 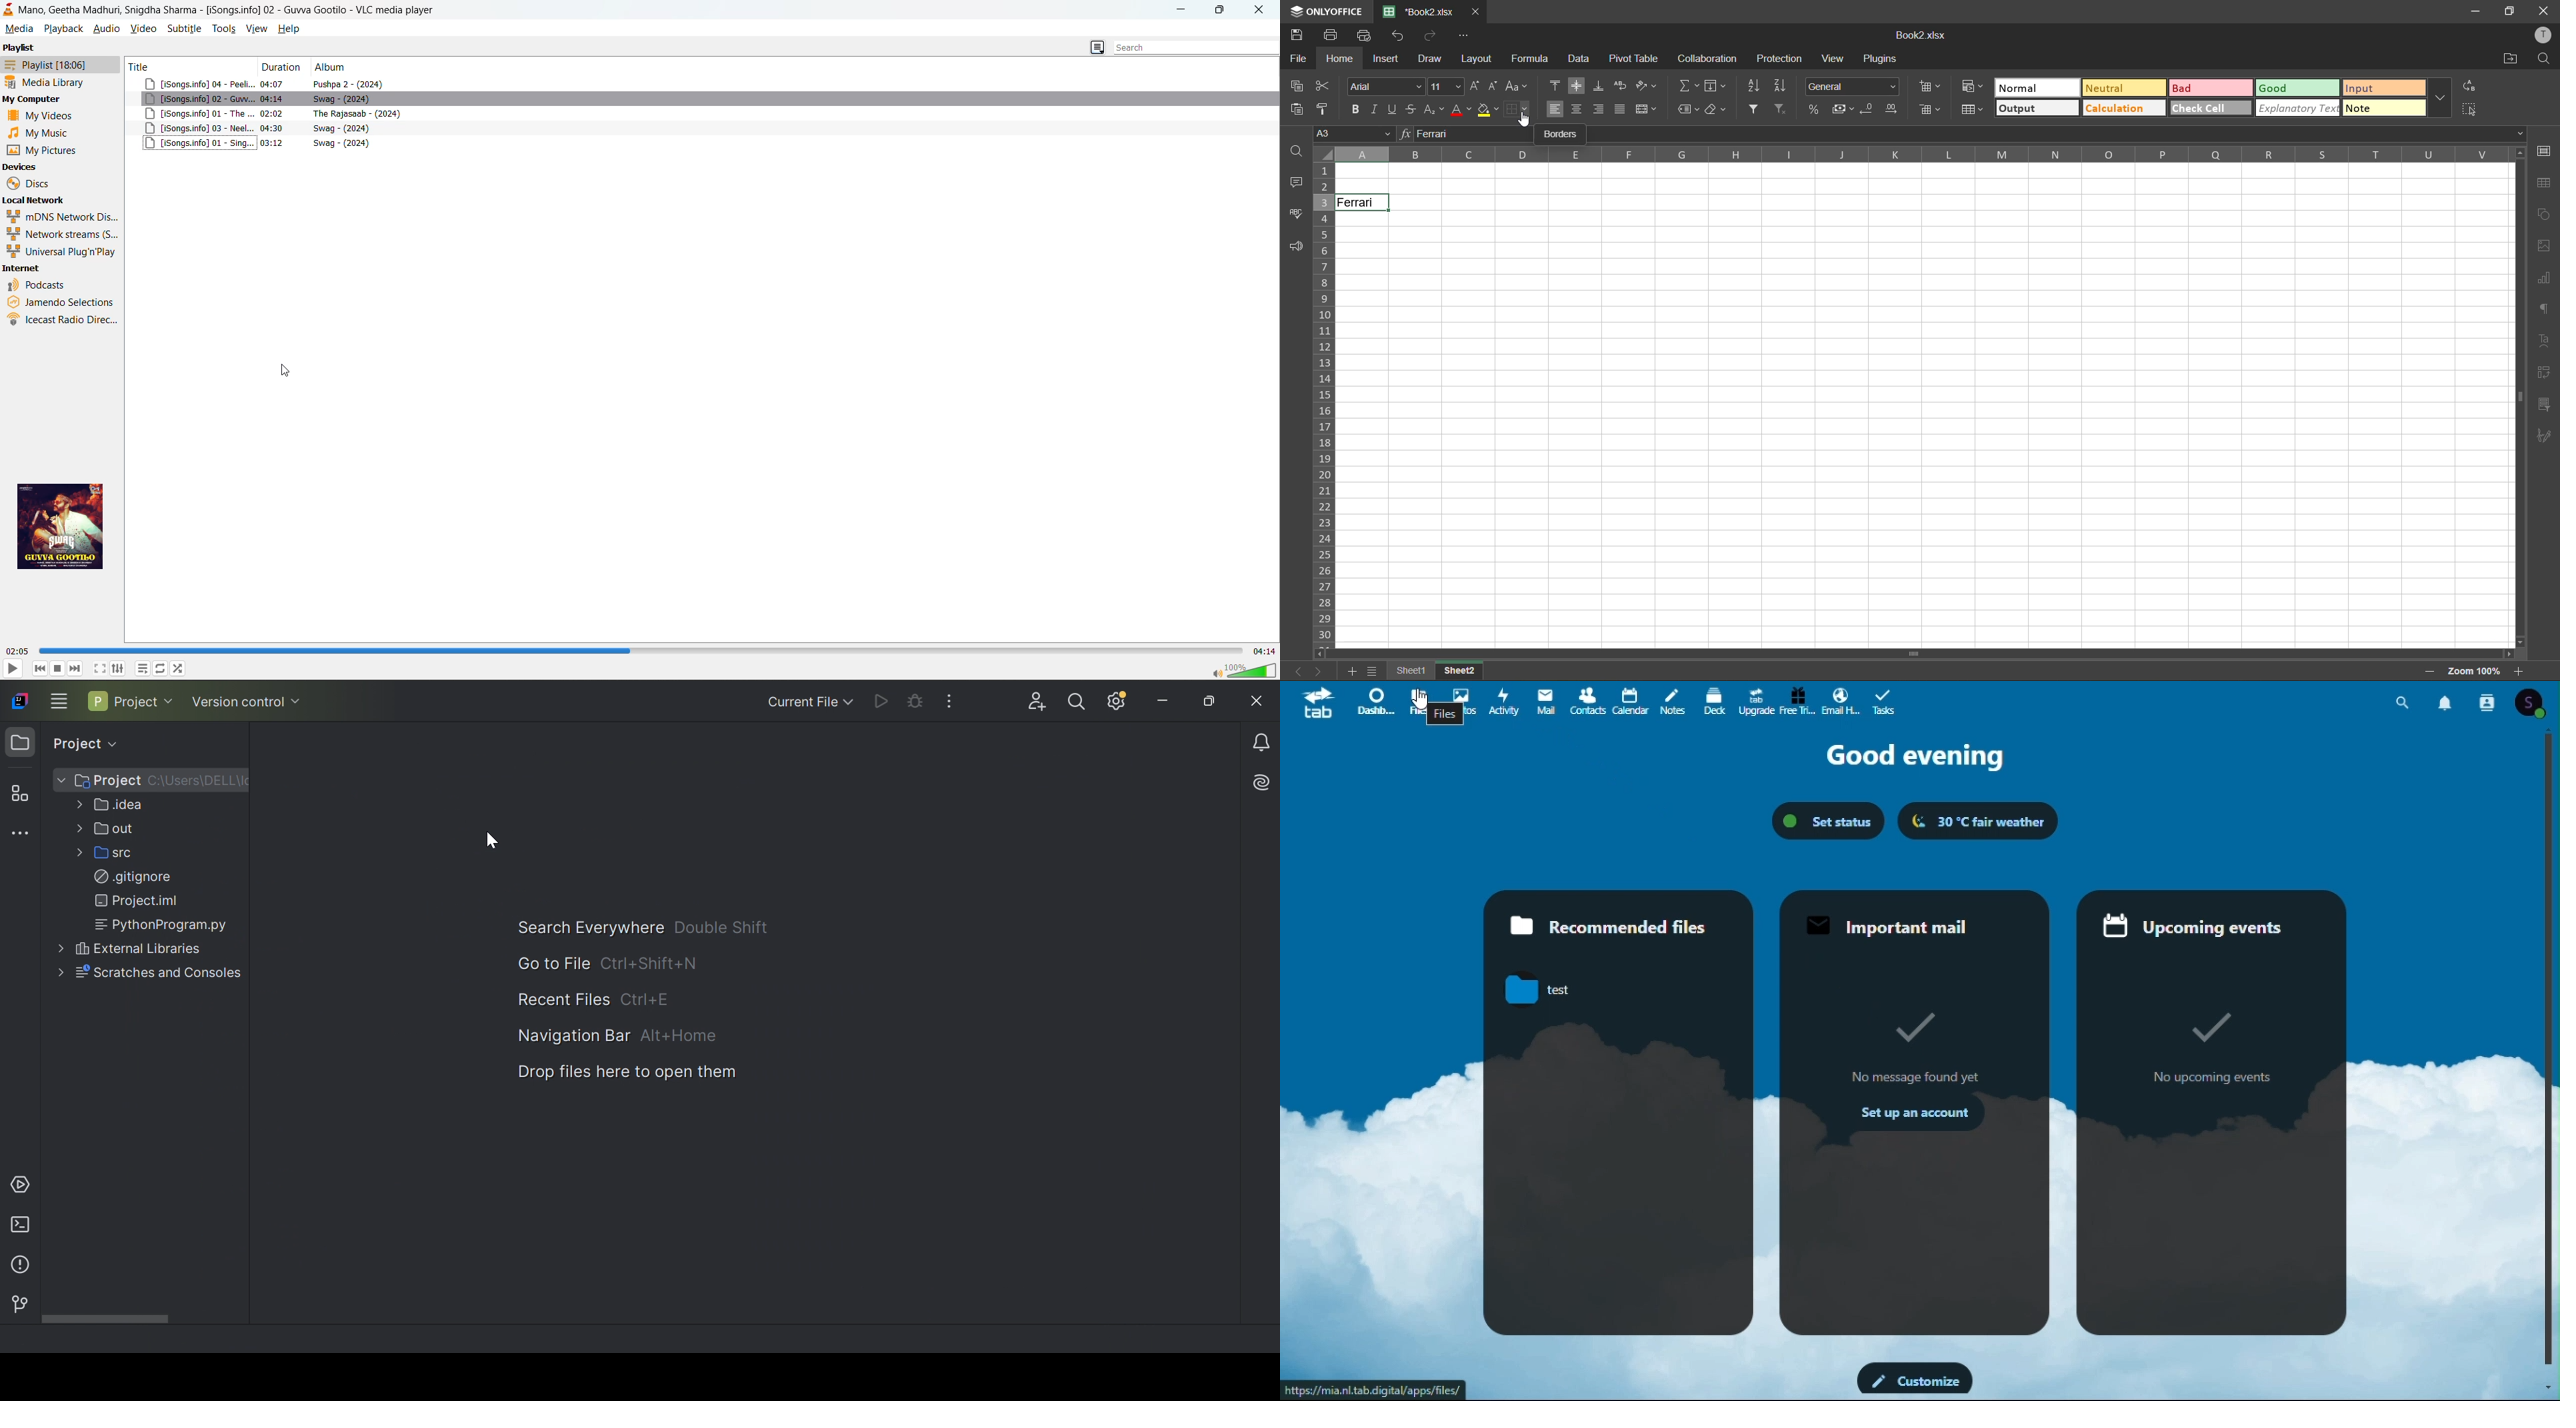 I want to click on URL, so click(x=1374, y=1390).